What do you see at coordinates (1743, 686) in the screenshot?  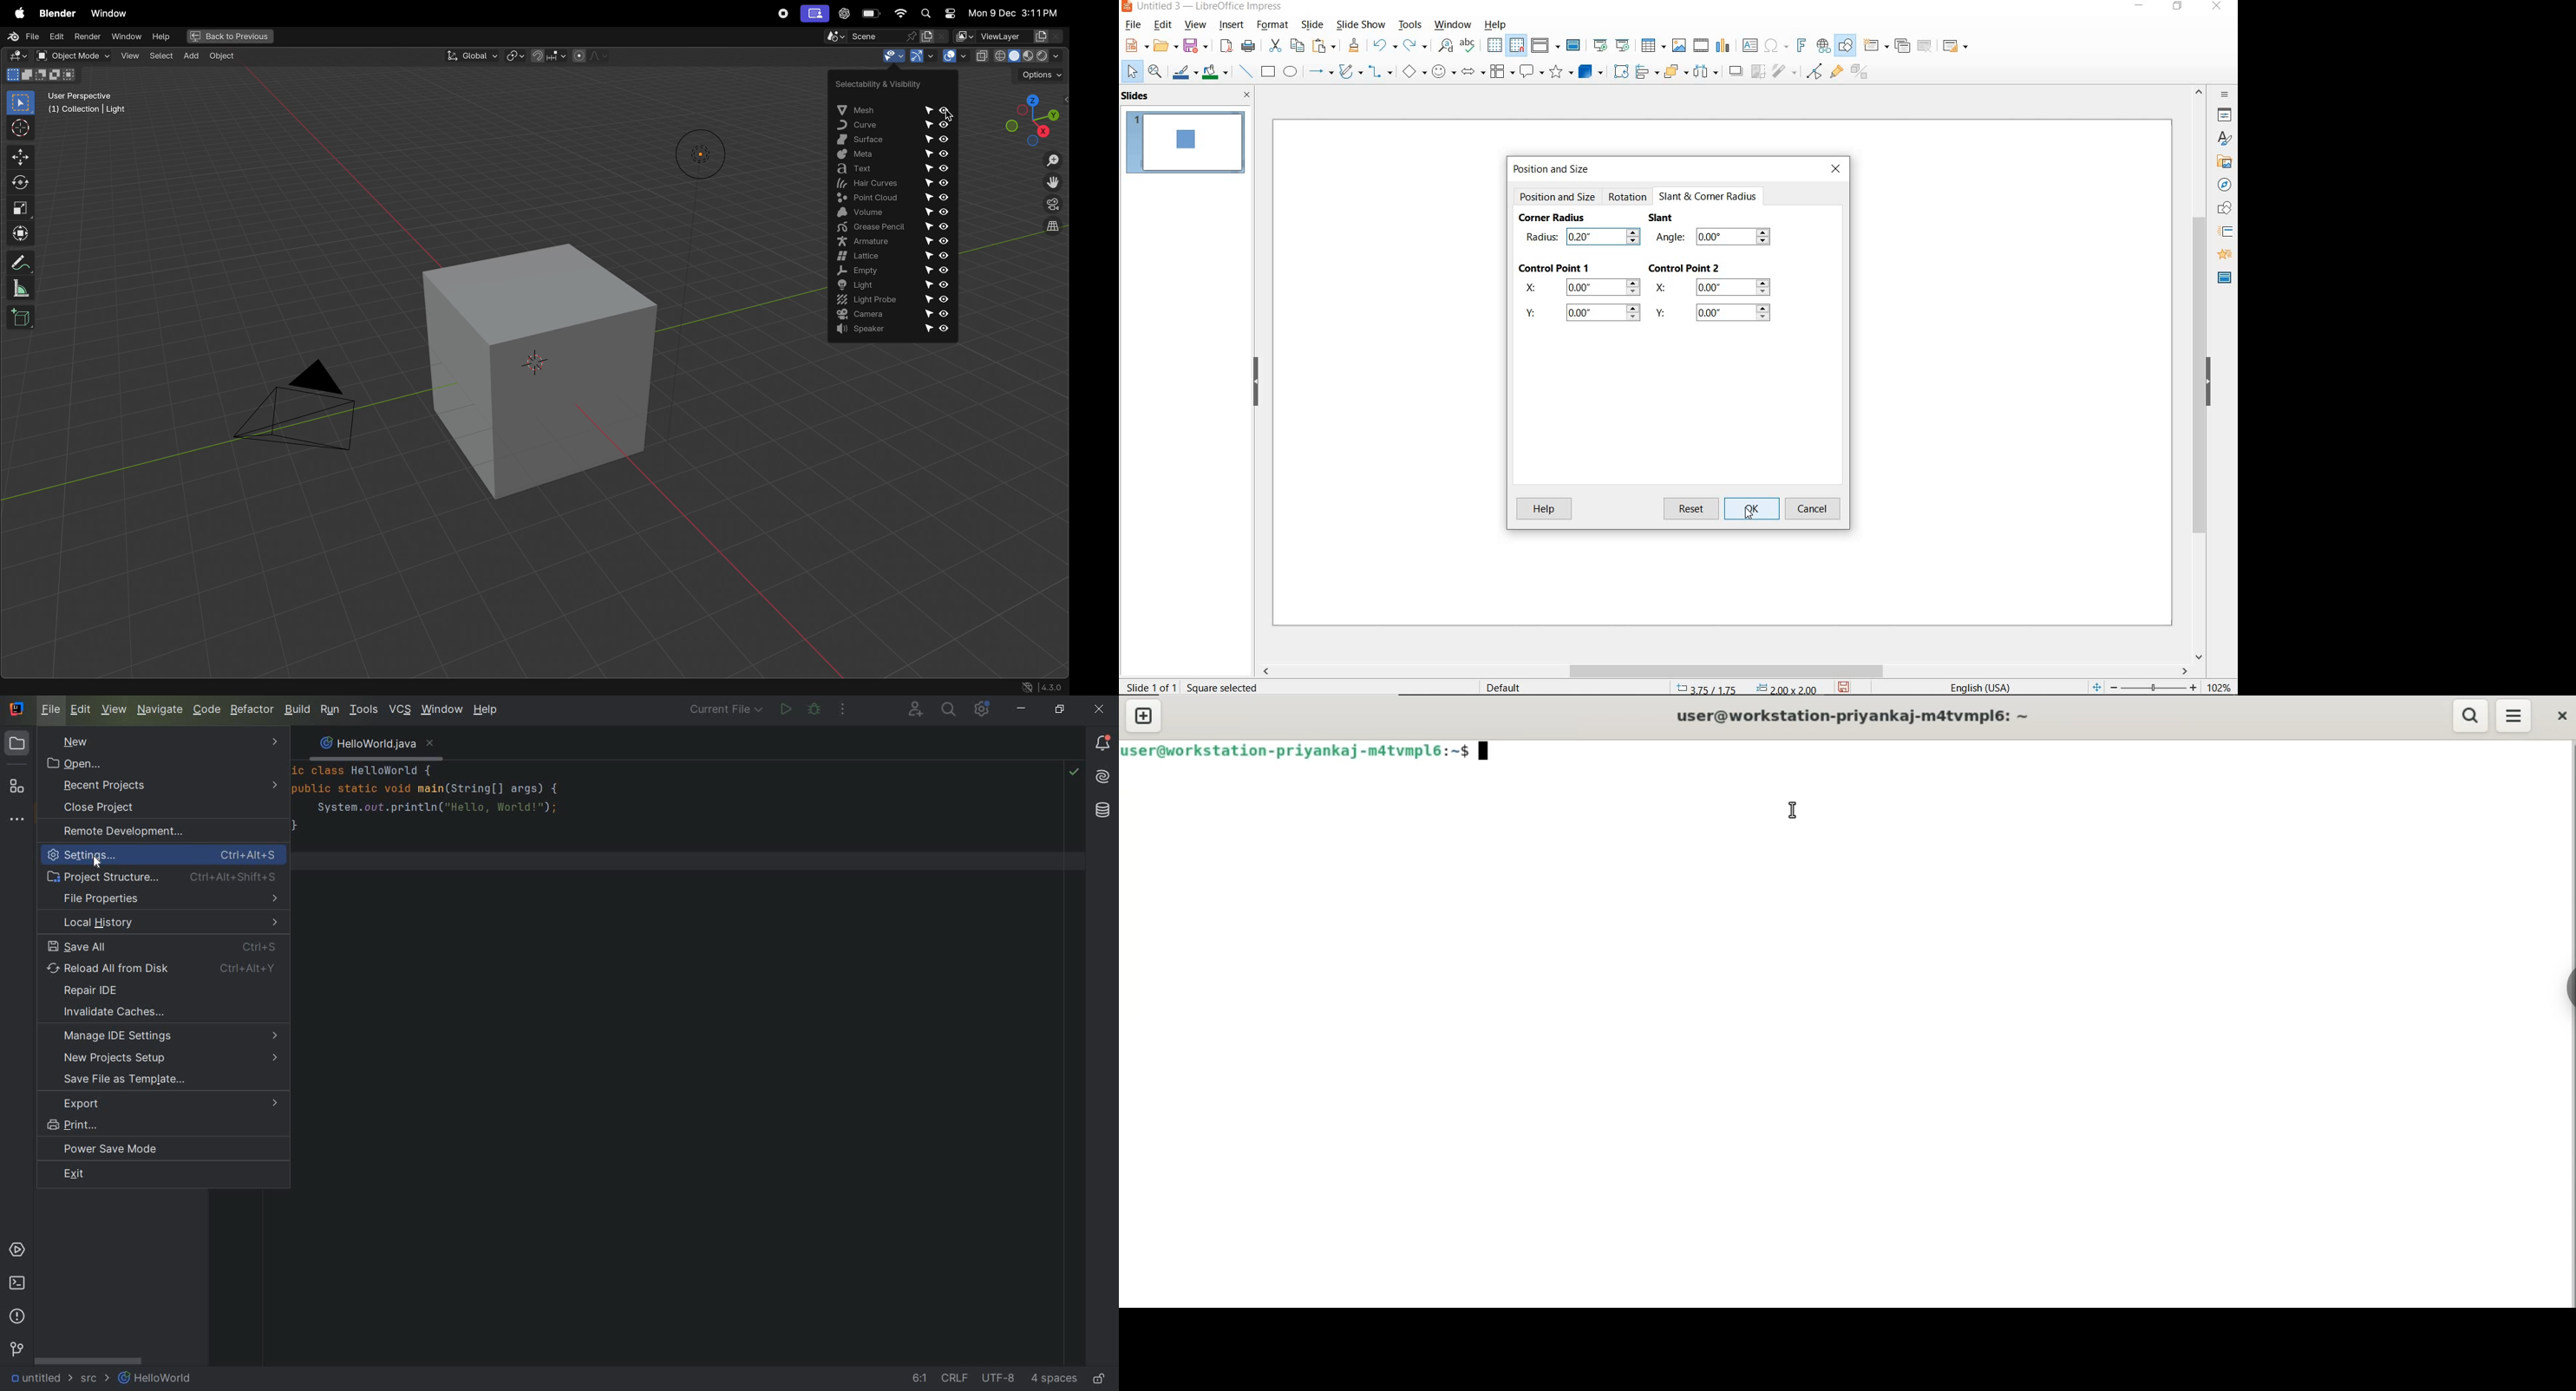 I see `position and size` at bounding box center [1743, 686].